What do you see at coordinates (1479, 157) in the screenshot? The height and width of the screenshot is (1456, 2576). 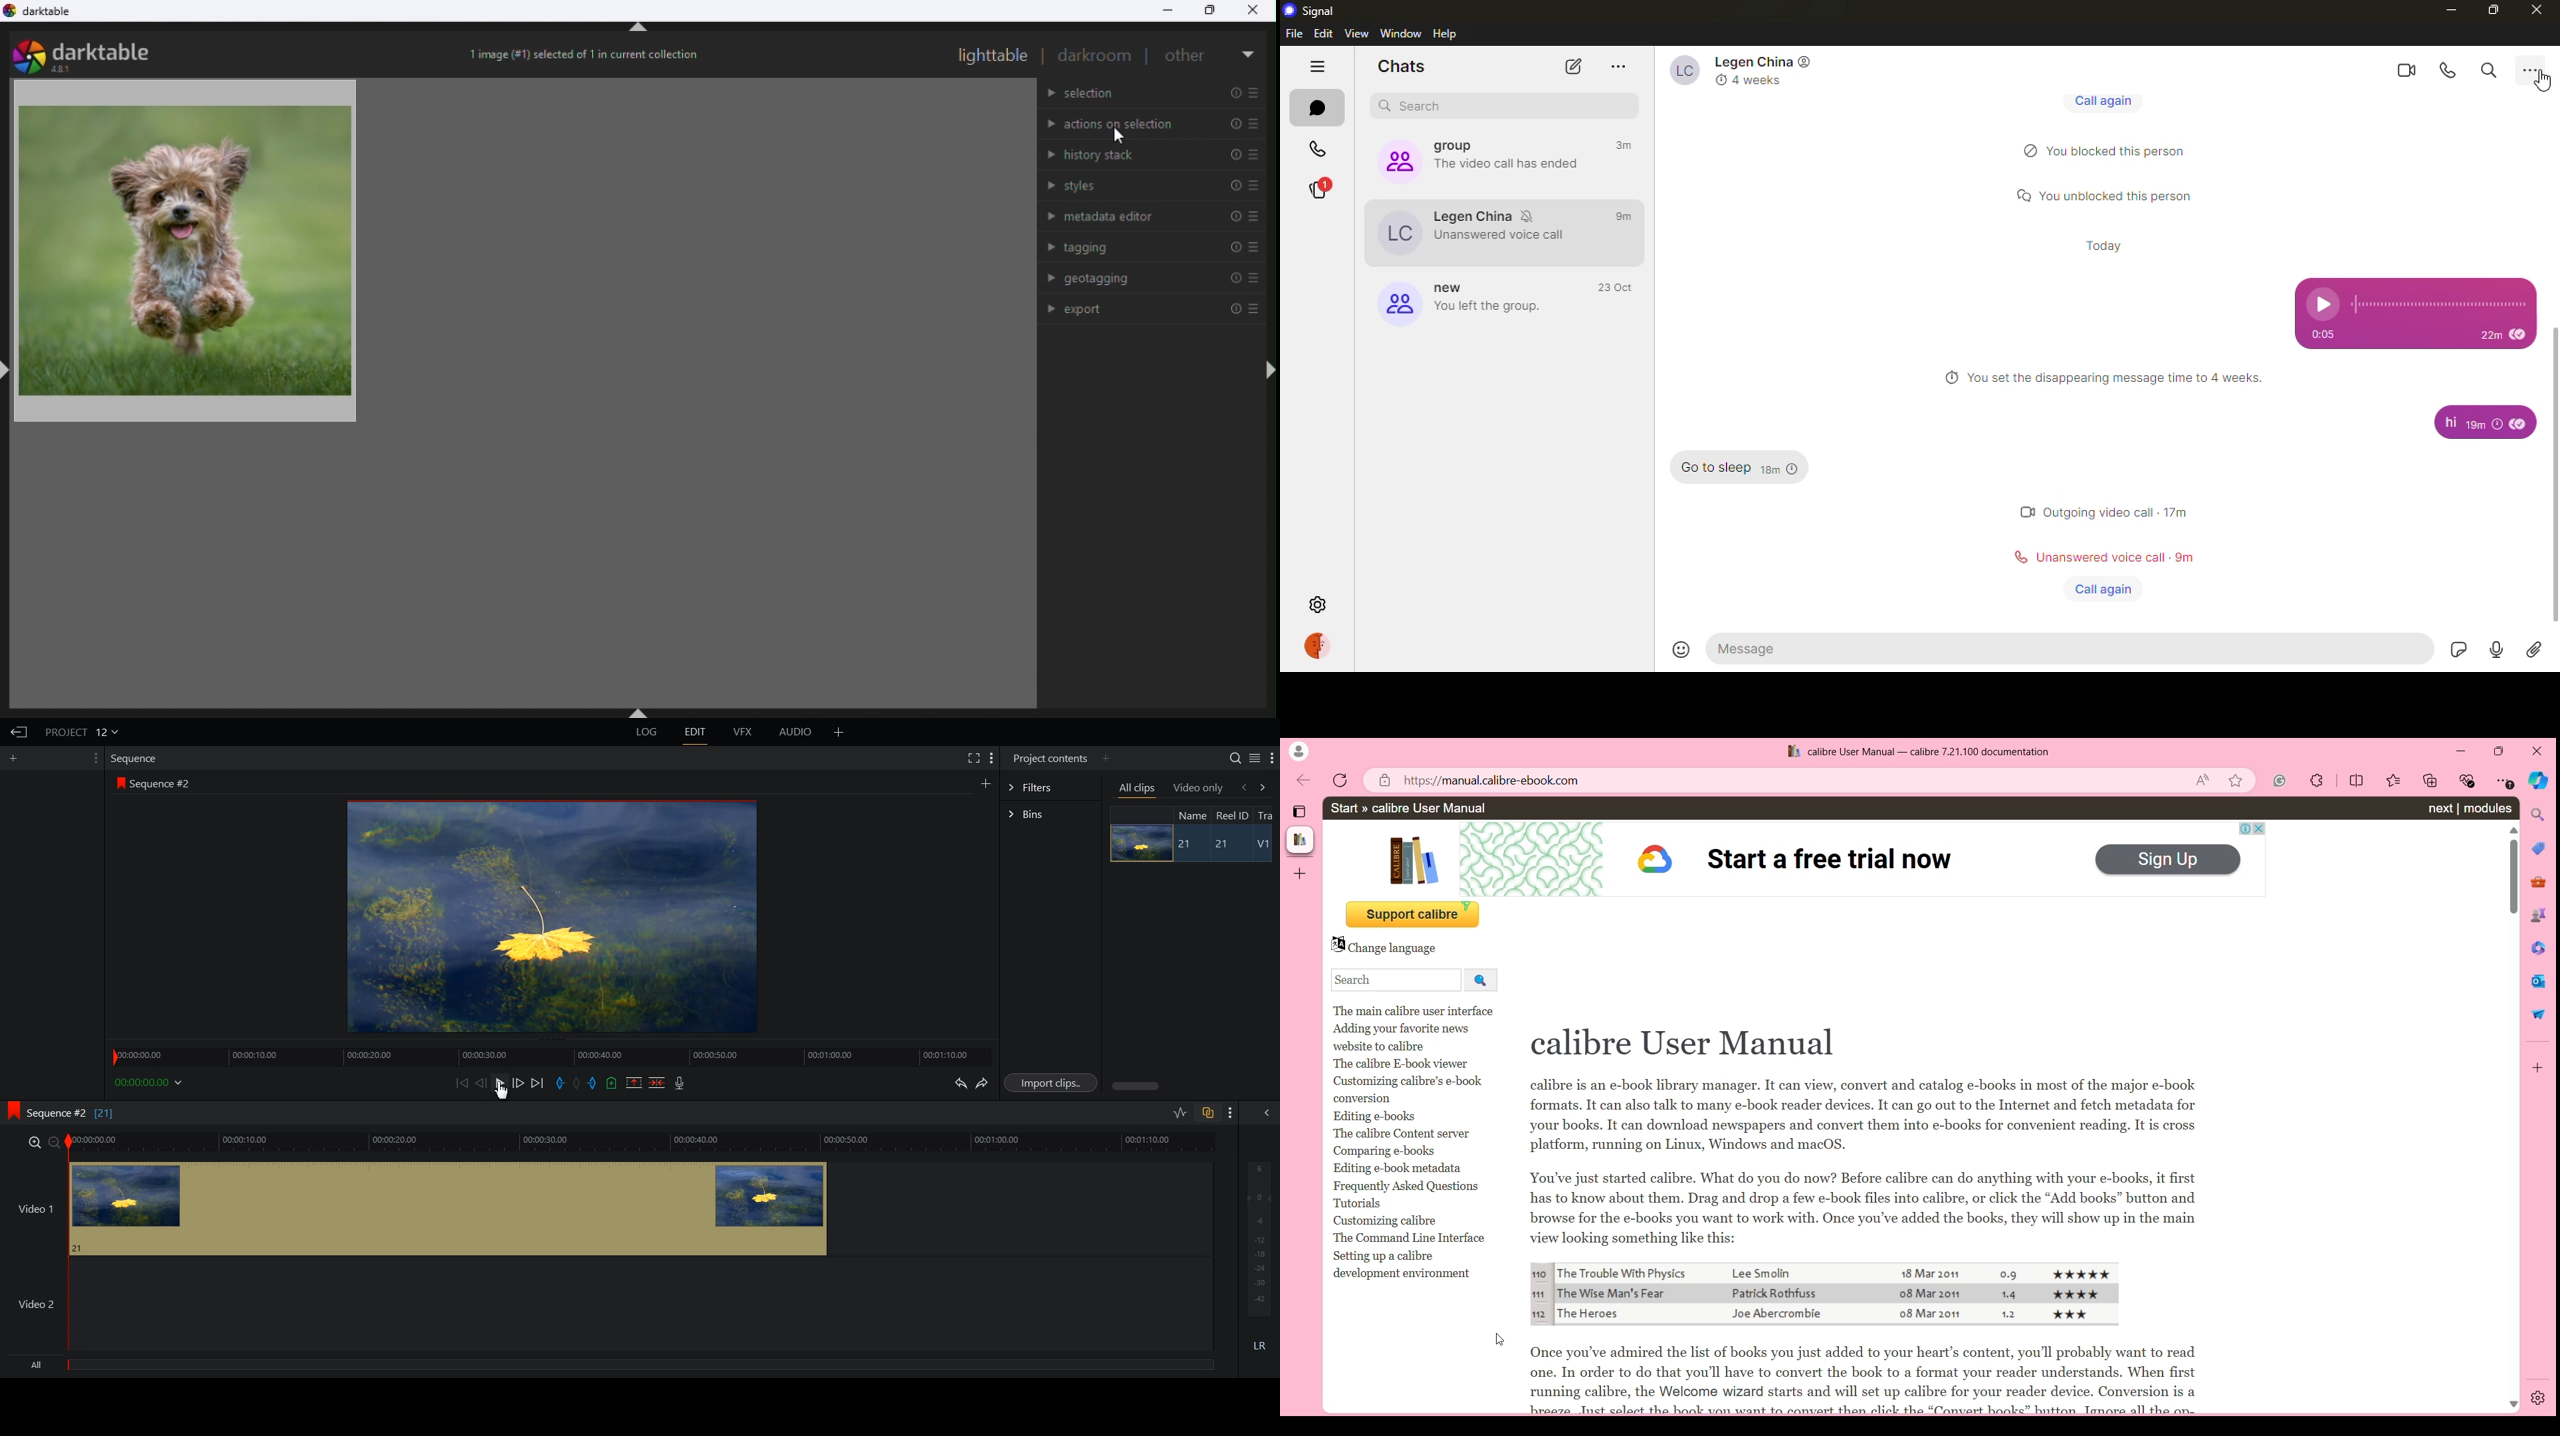 I see `group` at bounding box center [1479, 157].